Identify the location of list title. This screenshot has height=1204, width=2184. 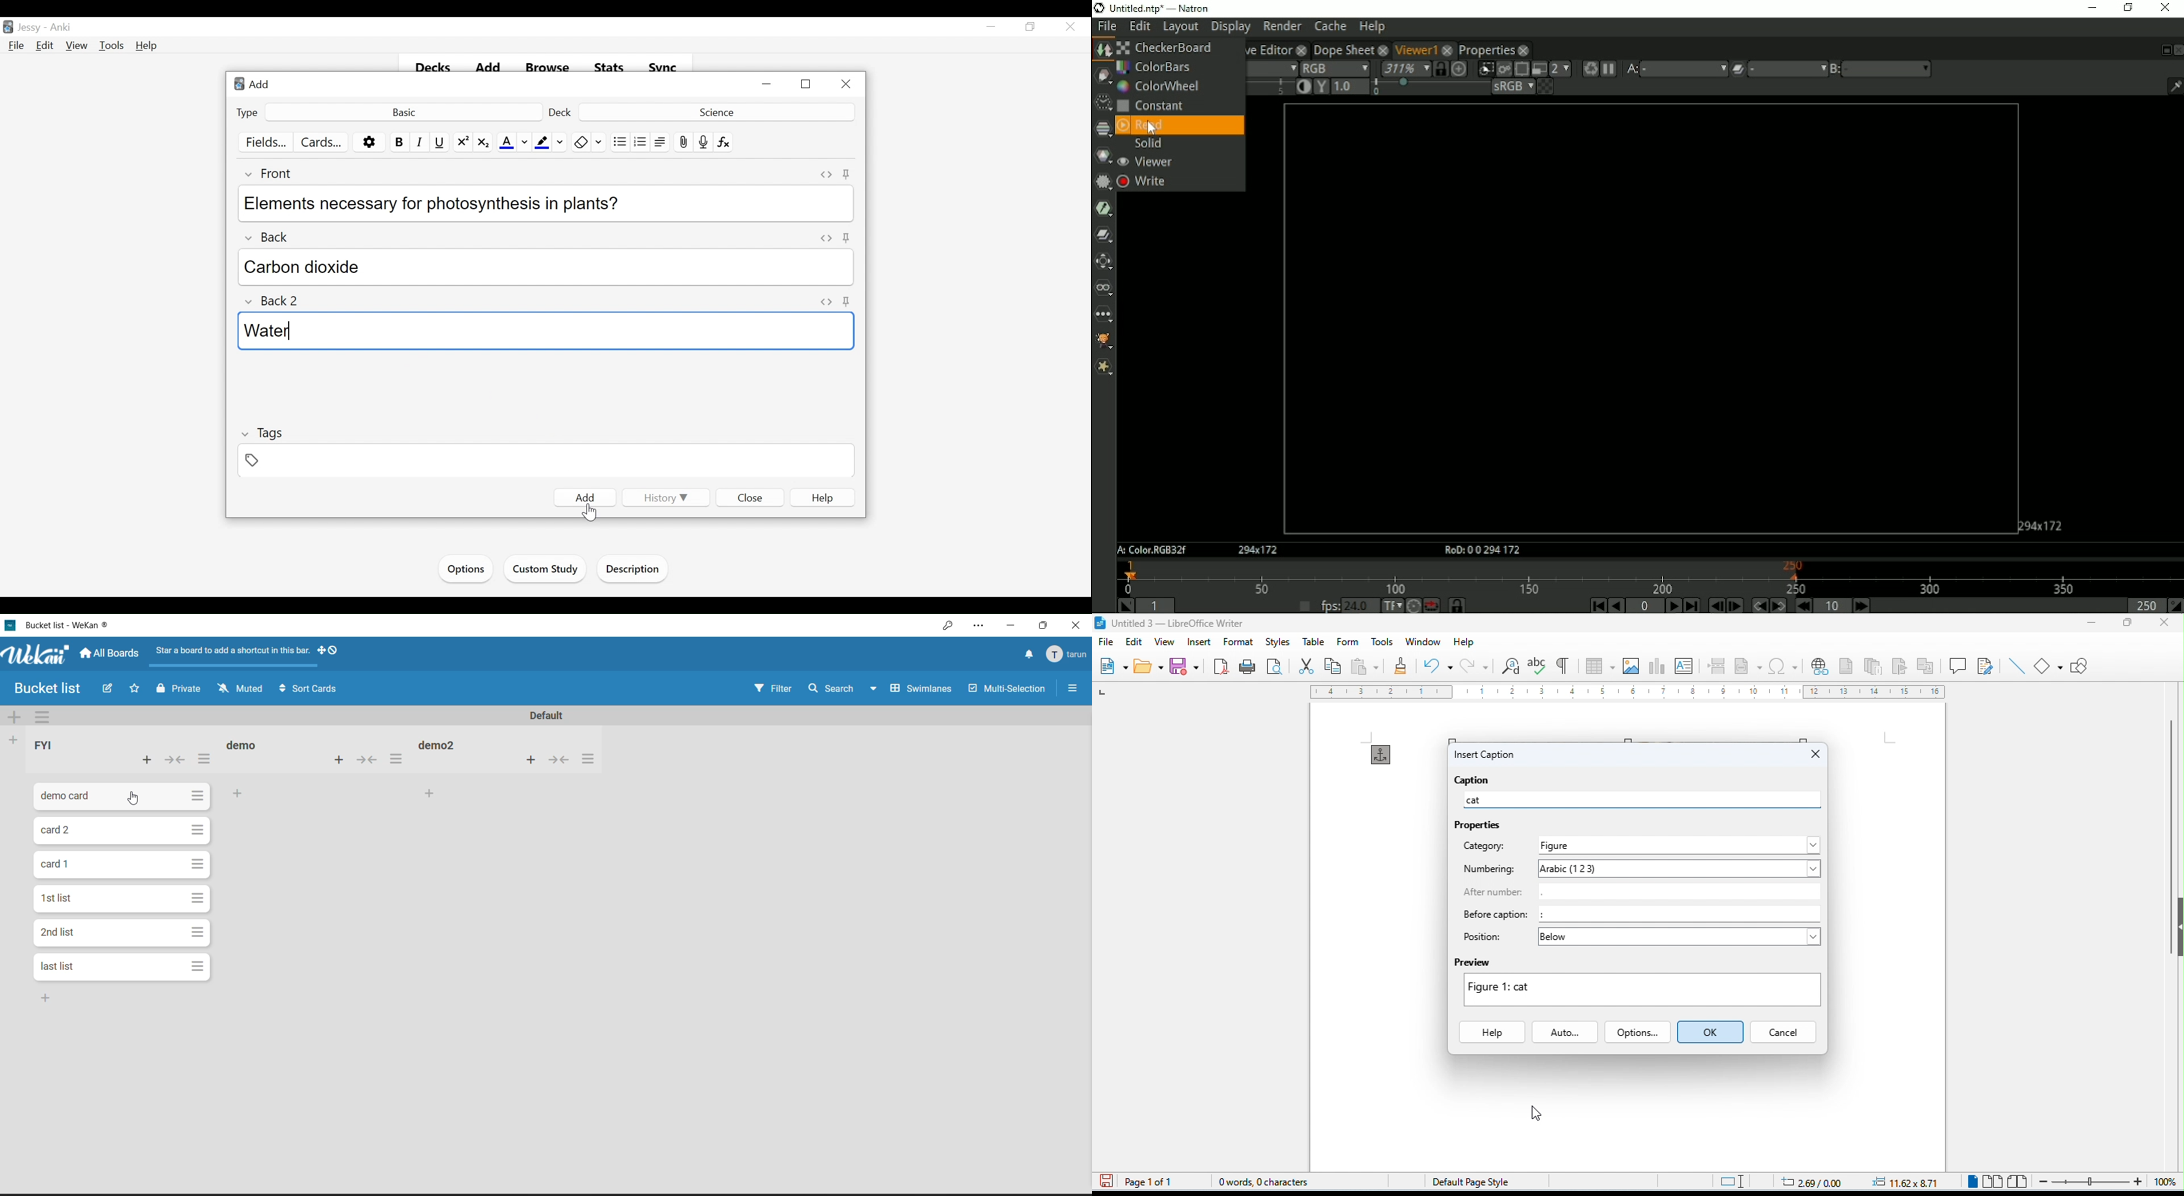
(47, 747).